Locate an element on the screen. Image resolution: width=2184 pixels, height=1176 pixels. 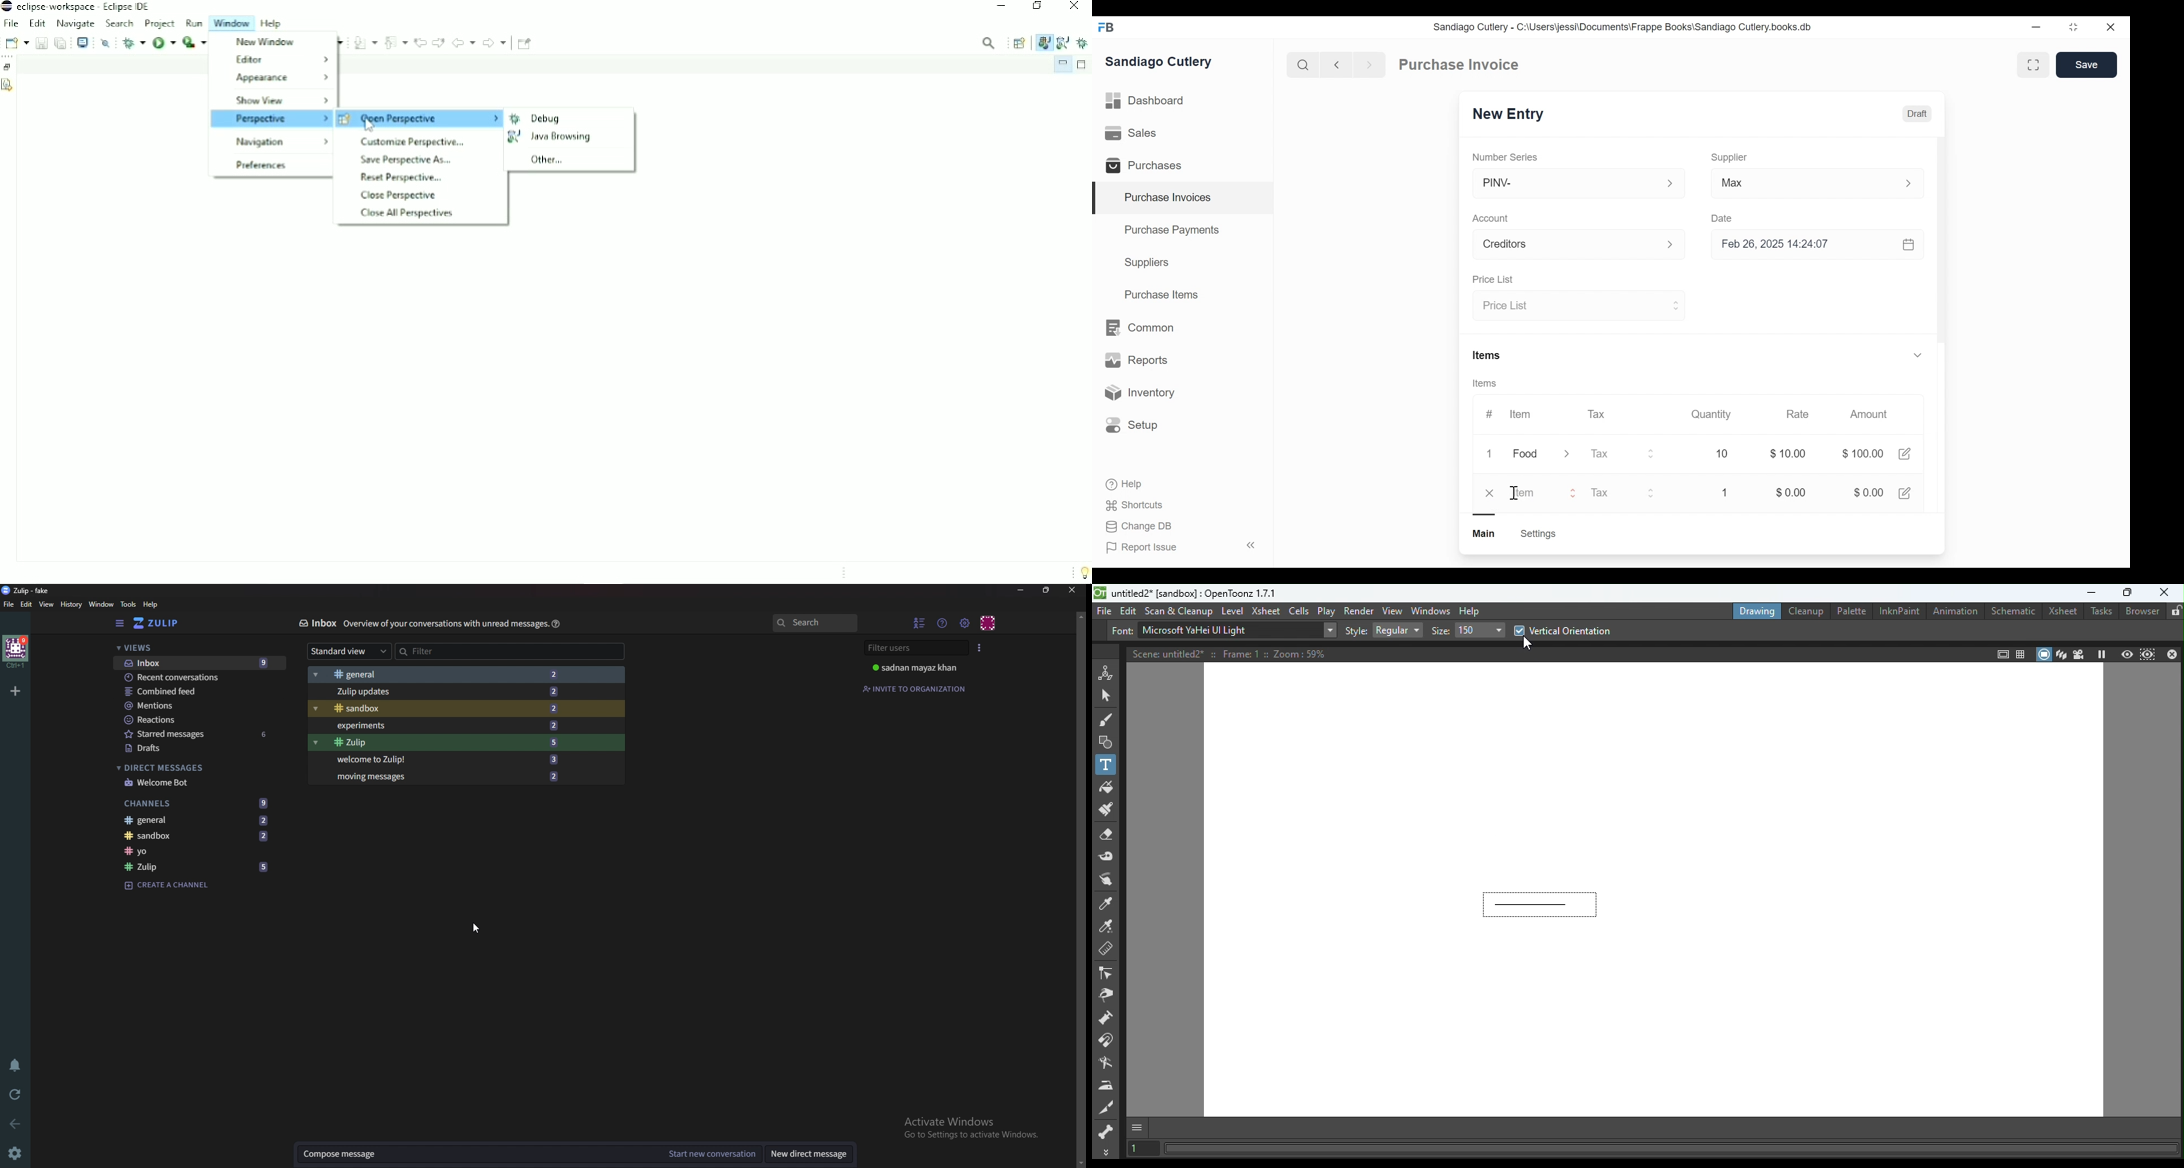
Expand is located at coordinates (1653, 493).